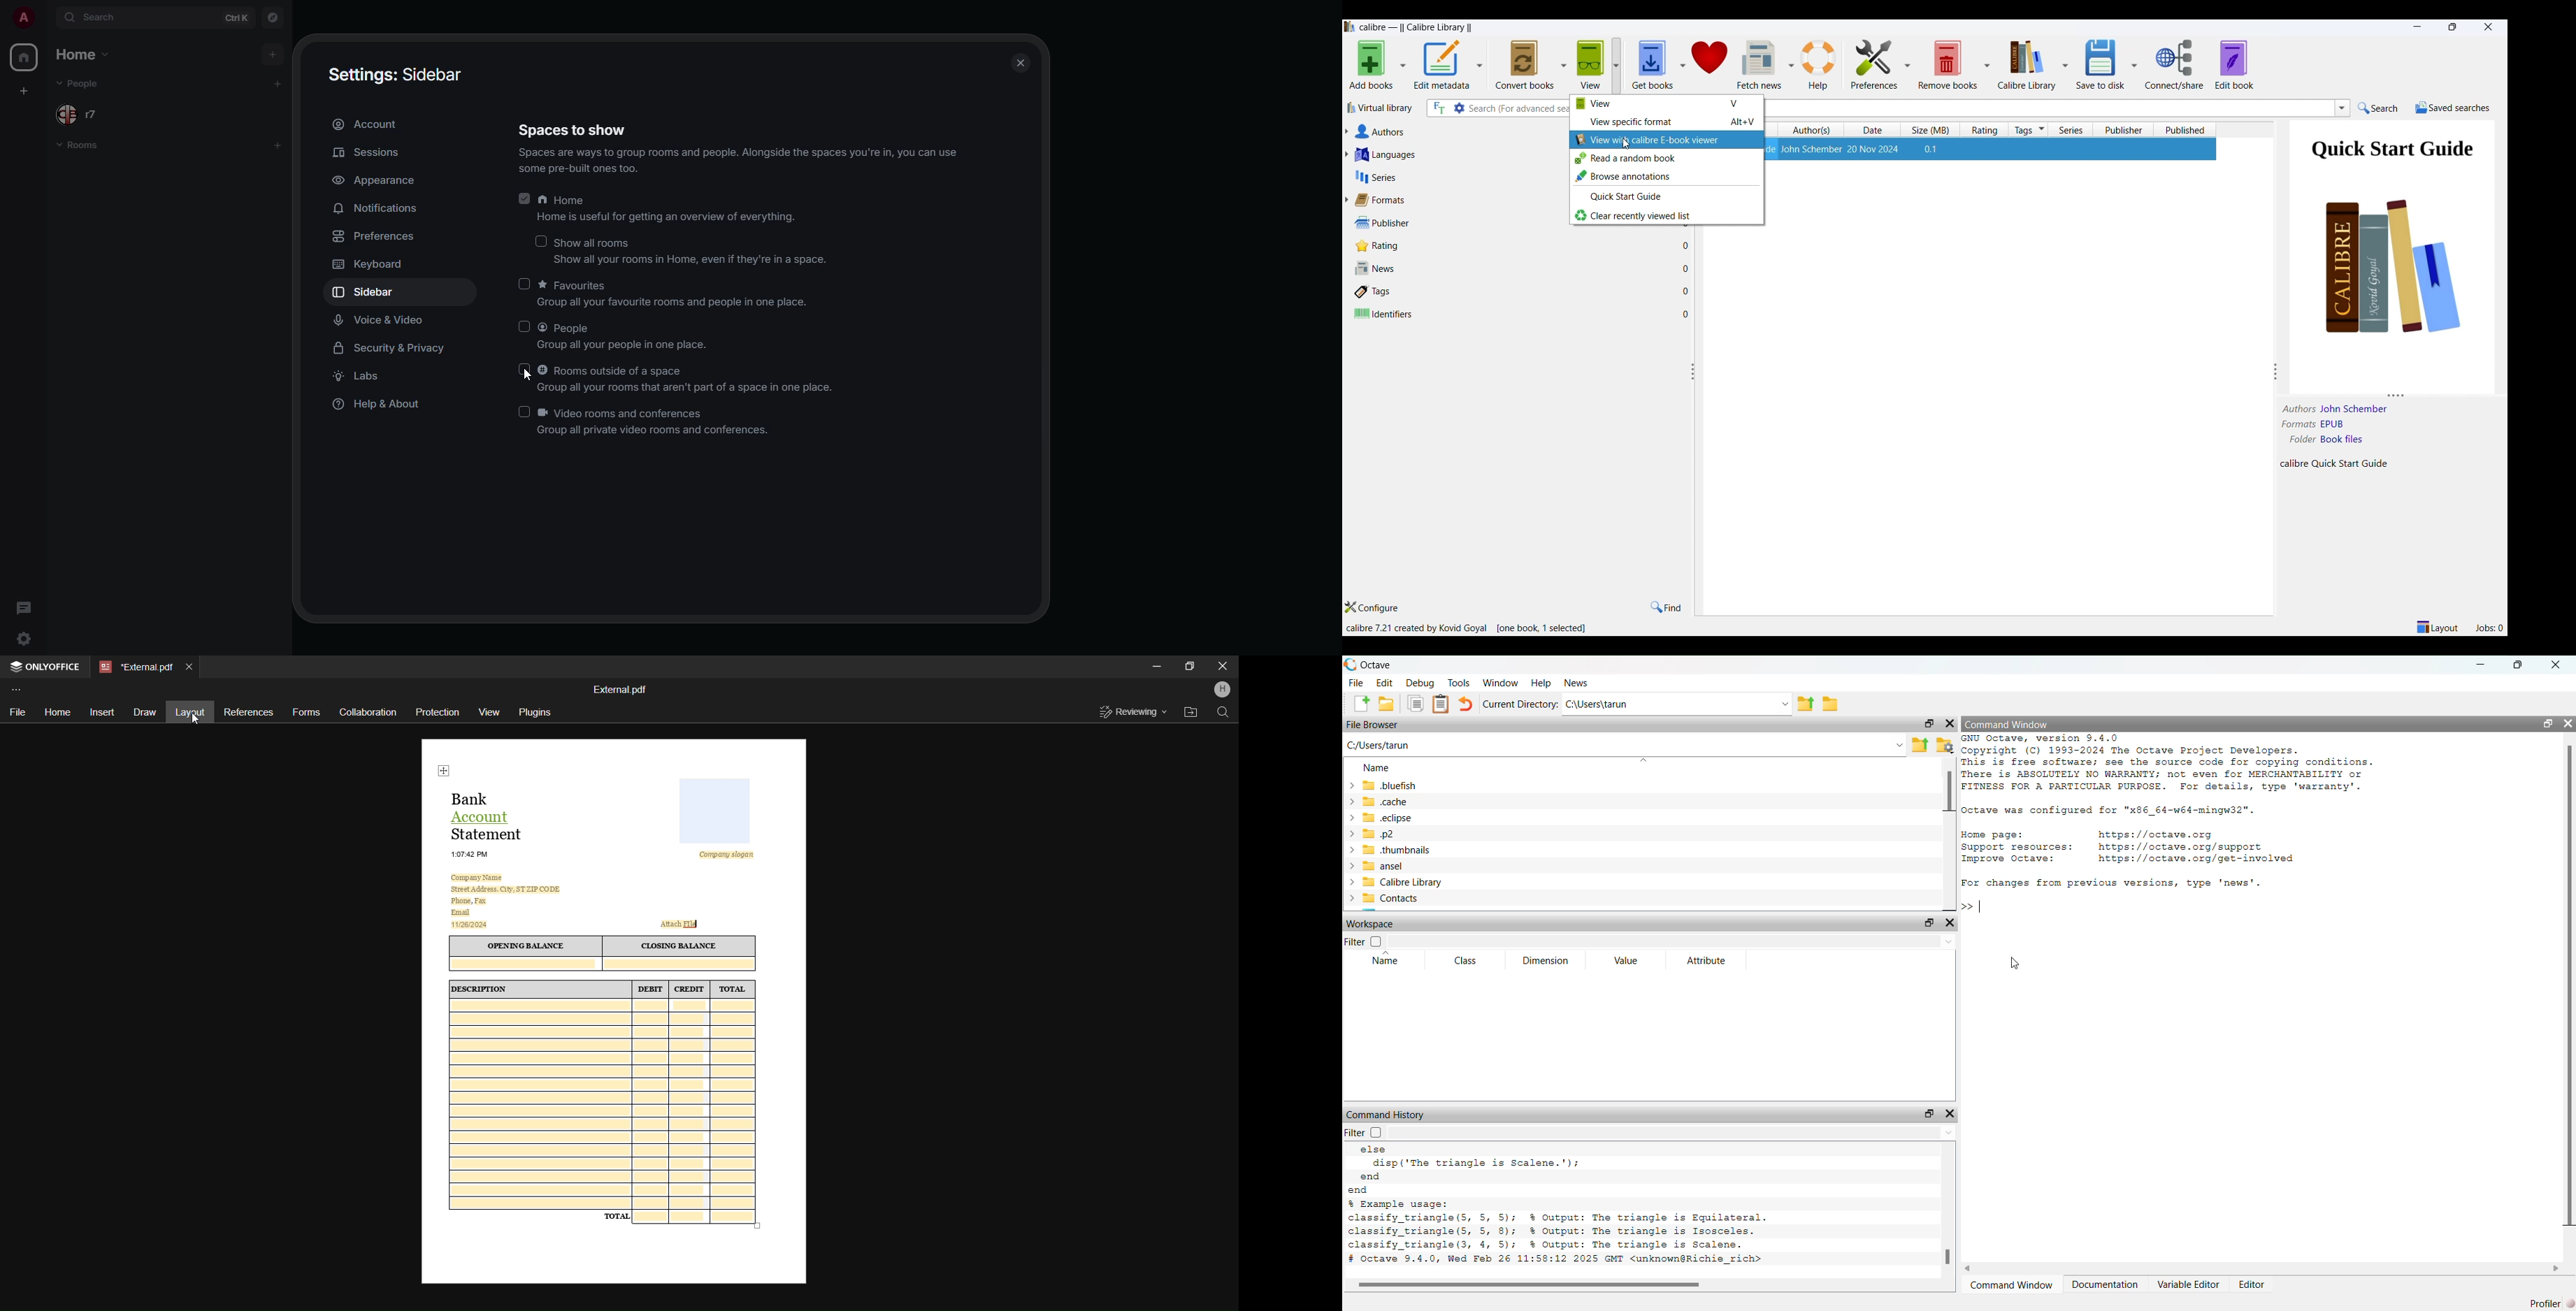  Describe the element at coordinates (147, 714) in the screenshot. I see `Draw` at that location.